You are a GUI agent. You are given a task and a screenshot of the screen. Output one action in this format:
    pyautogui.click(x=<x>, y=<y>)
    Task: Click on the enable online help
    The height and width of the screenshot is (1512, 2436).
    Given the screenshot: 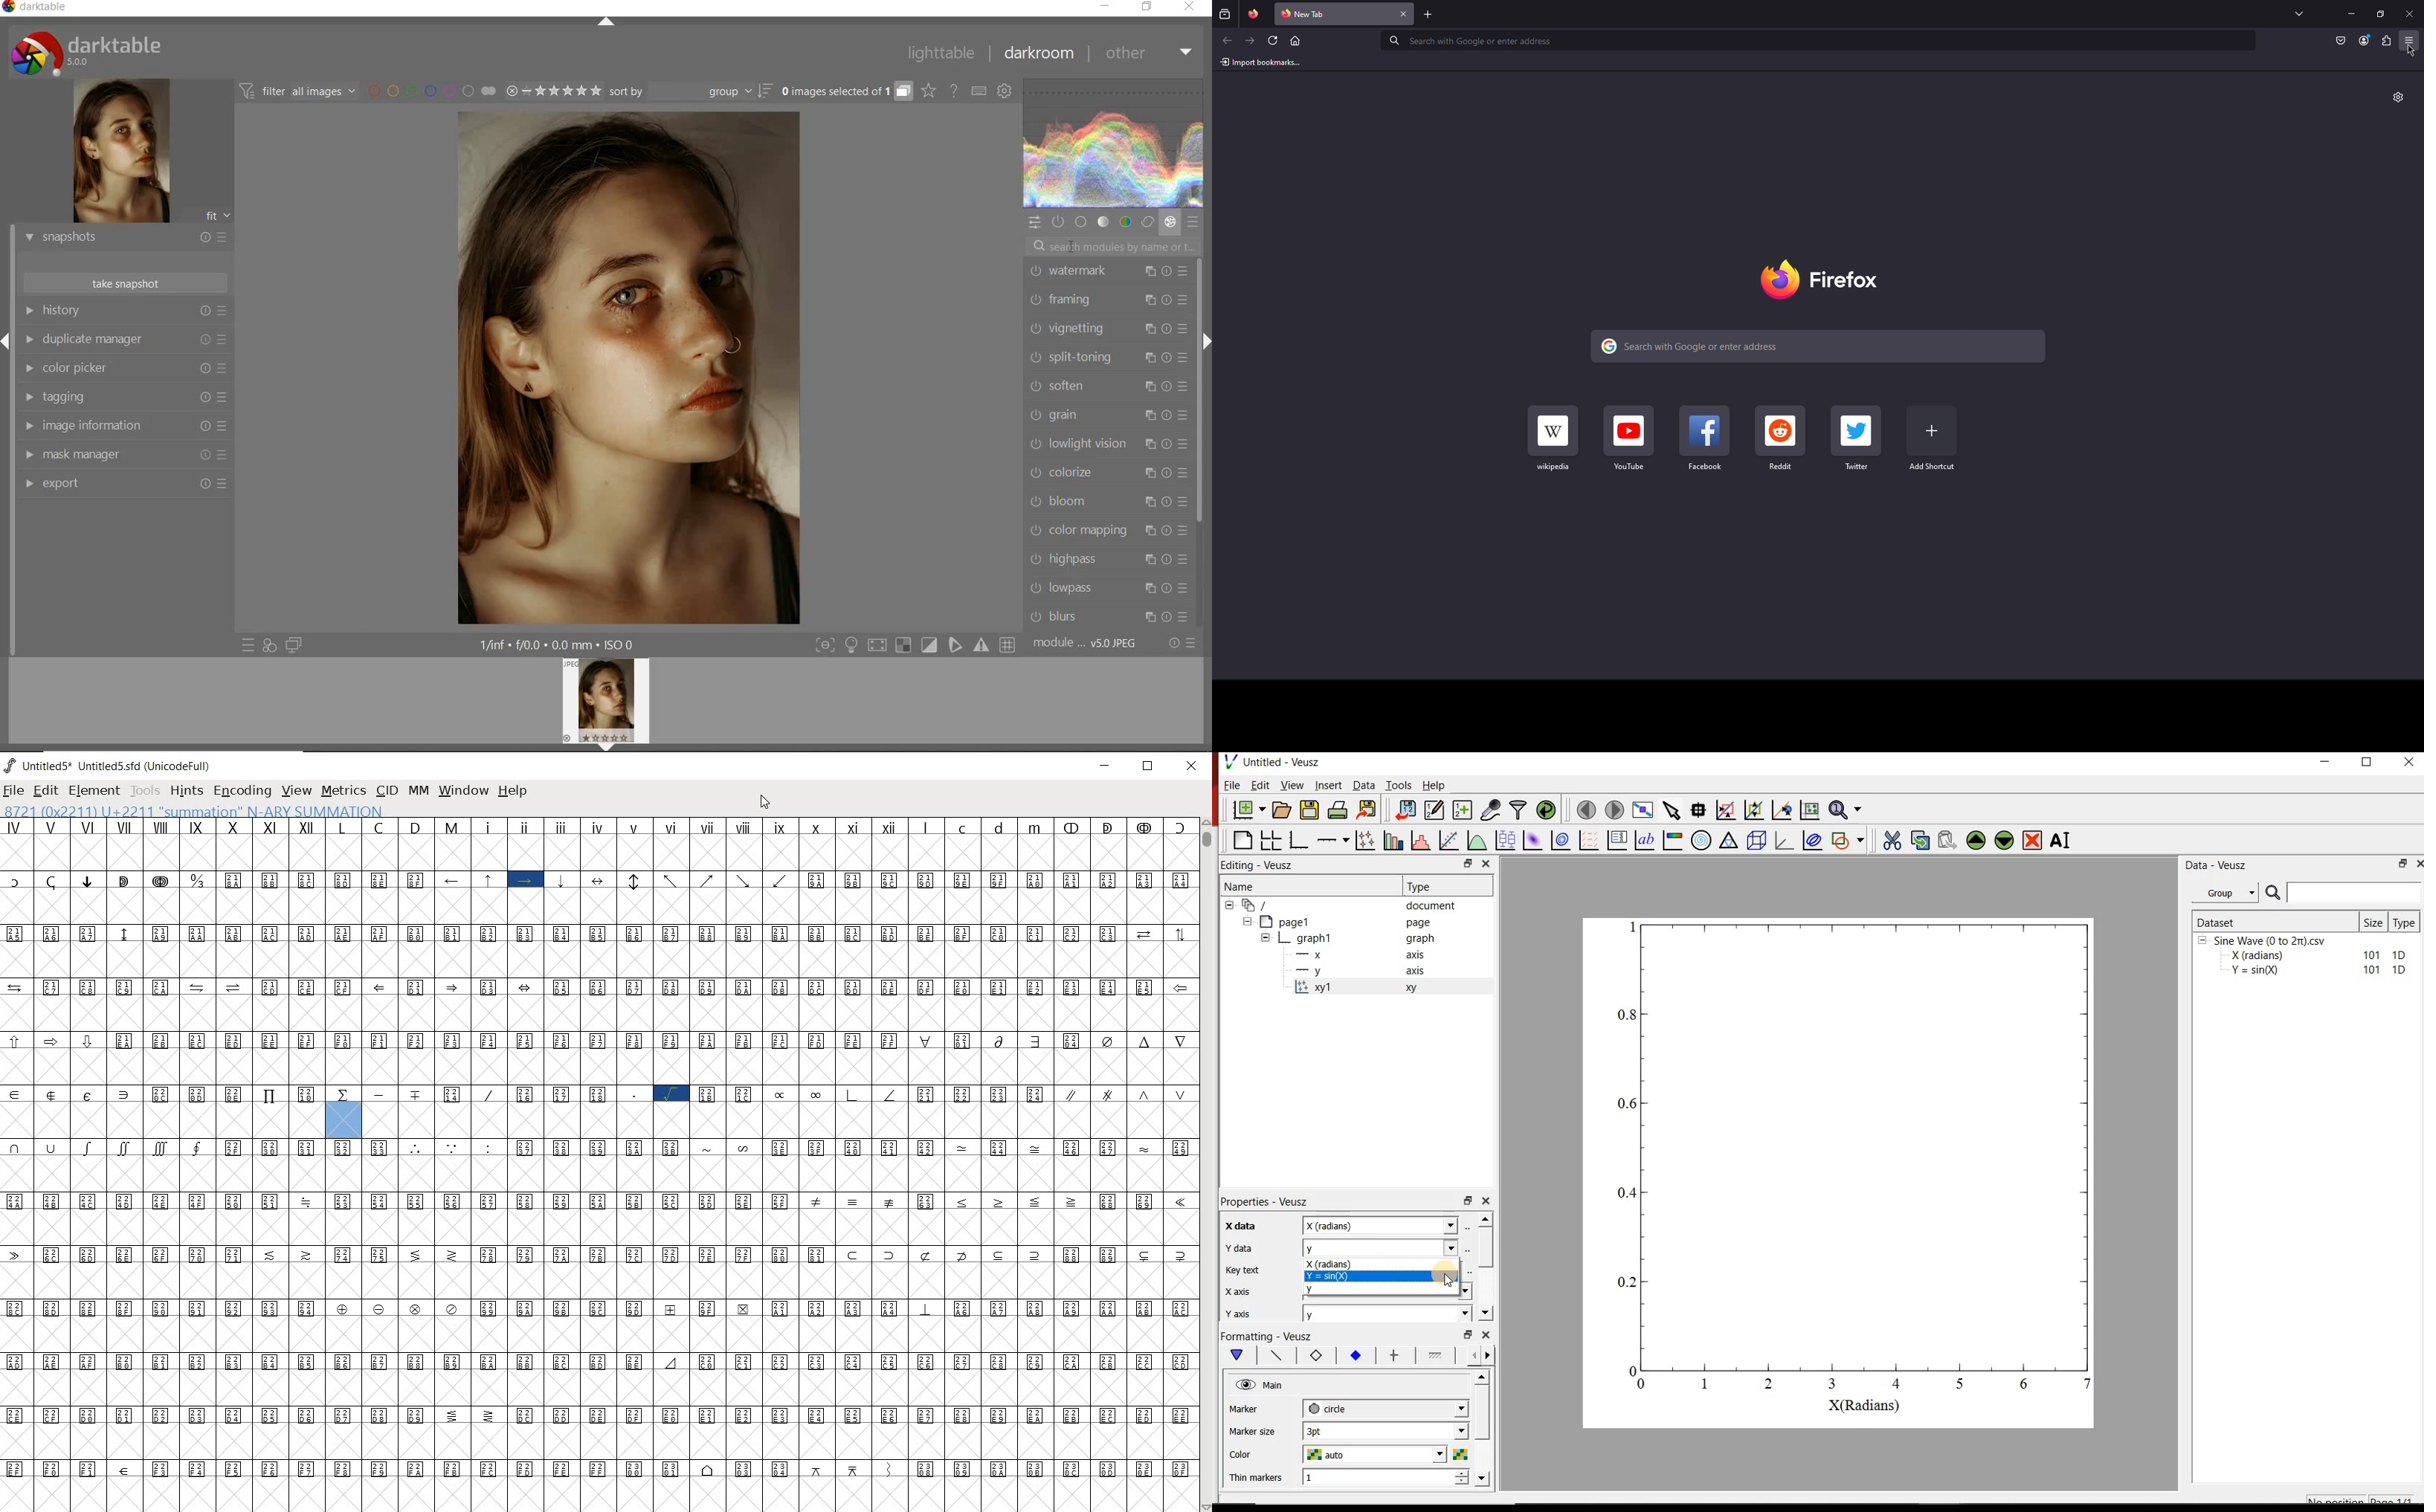 What is the action you would take?
    pyautogui.click(x=954, y=92)
    